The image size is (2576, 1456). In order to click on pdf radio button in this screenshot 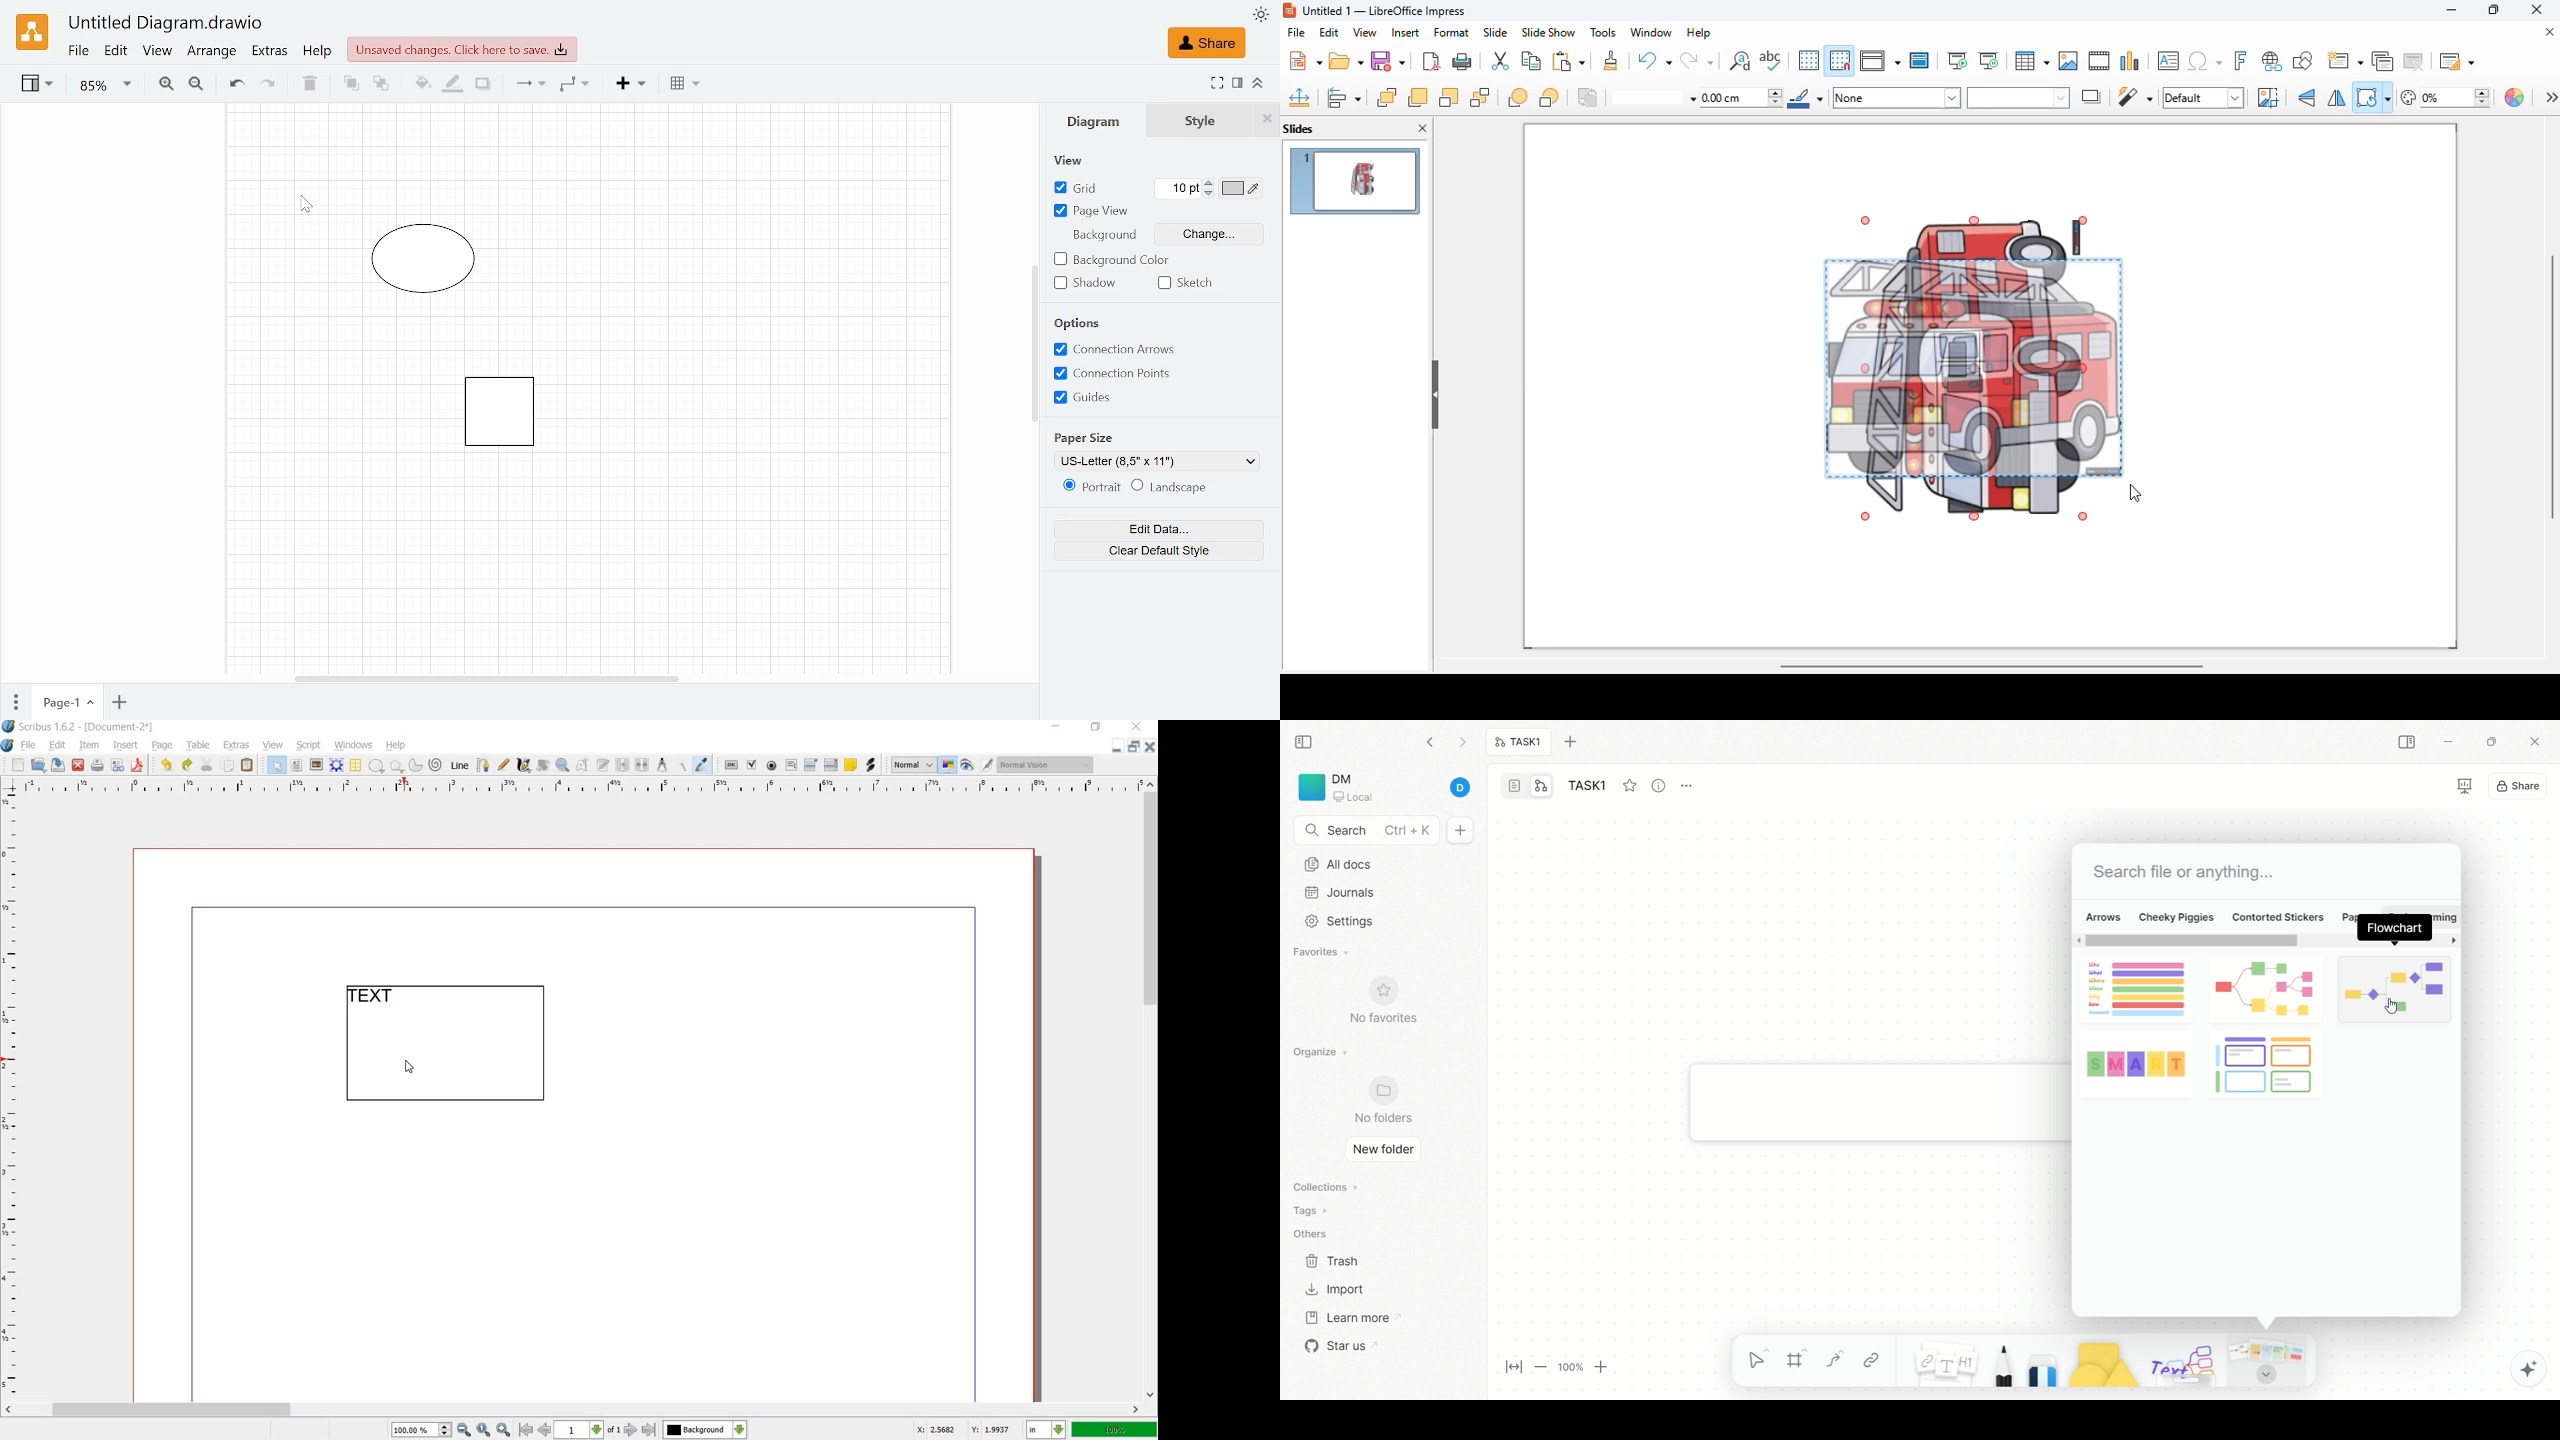, I will do `click(772, 766)`.